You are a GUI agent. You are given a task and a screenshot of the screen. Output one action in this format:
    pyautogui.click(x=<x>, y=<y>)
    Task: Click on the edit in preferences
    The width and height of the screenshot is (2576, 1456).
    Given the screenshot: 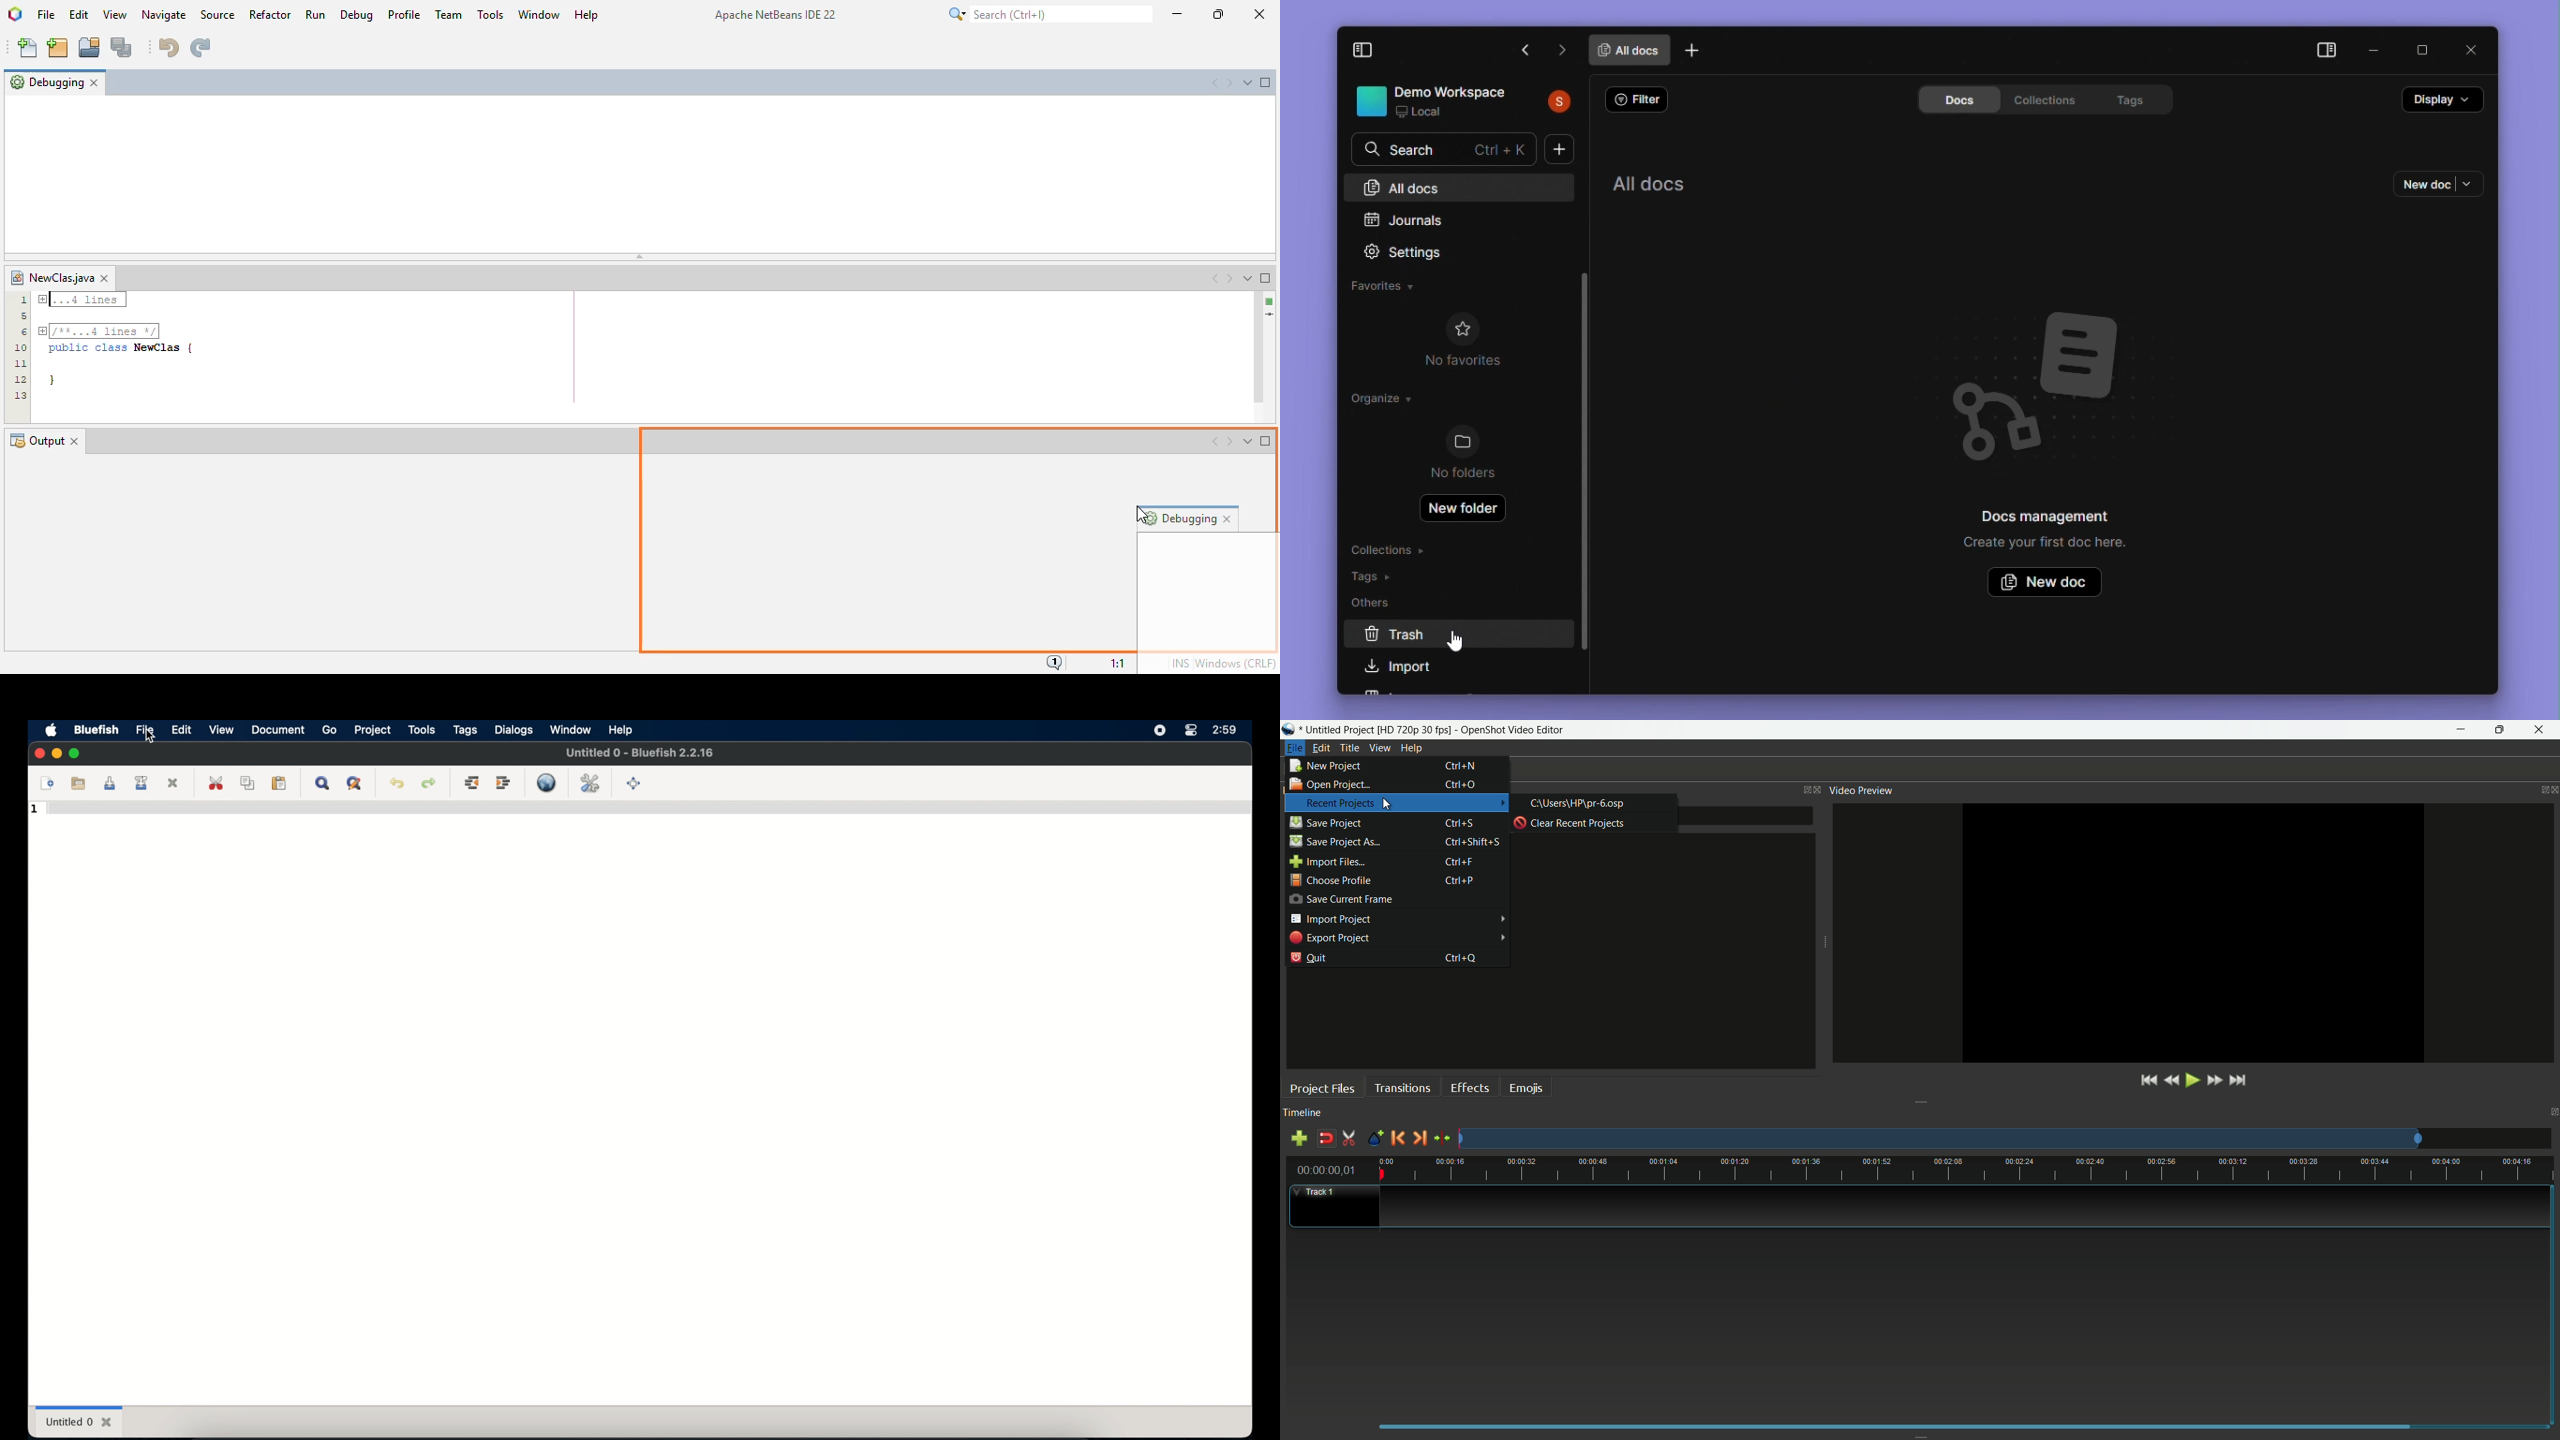 What is the action you would take?
    pyautogui.click(x=590, y=783)
    